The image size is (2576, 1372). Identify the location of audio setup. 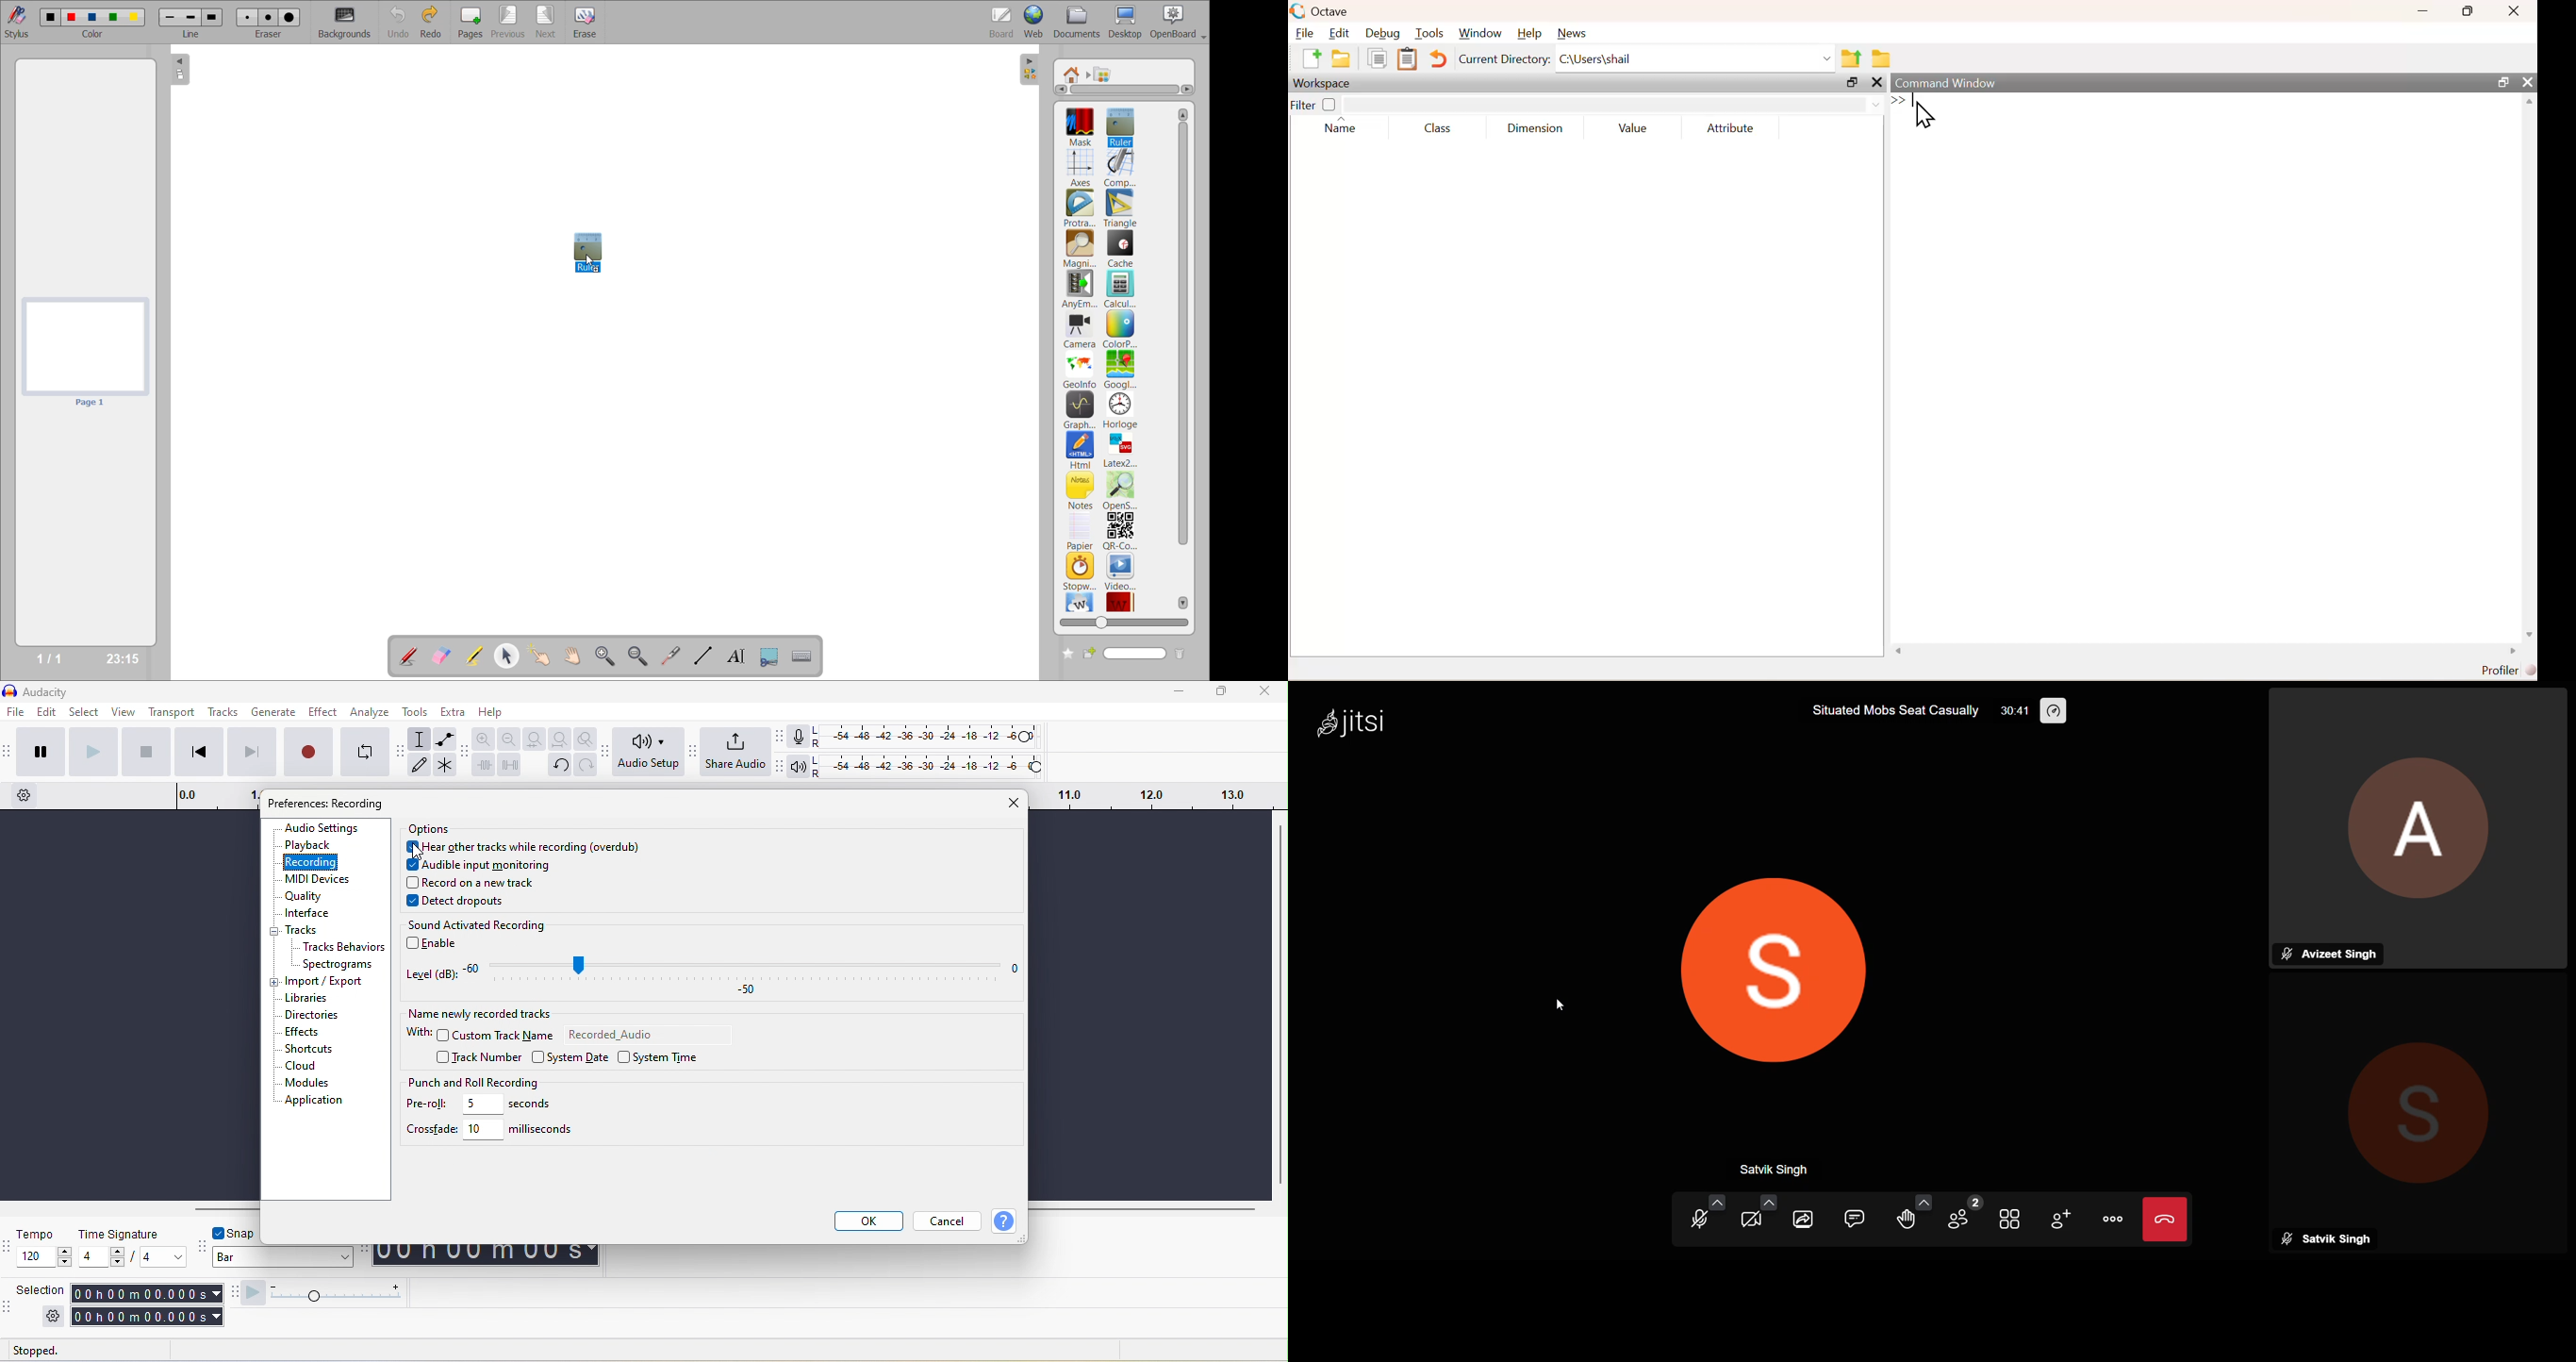
(650, 751).